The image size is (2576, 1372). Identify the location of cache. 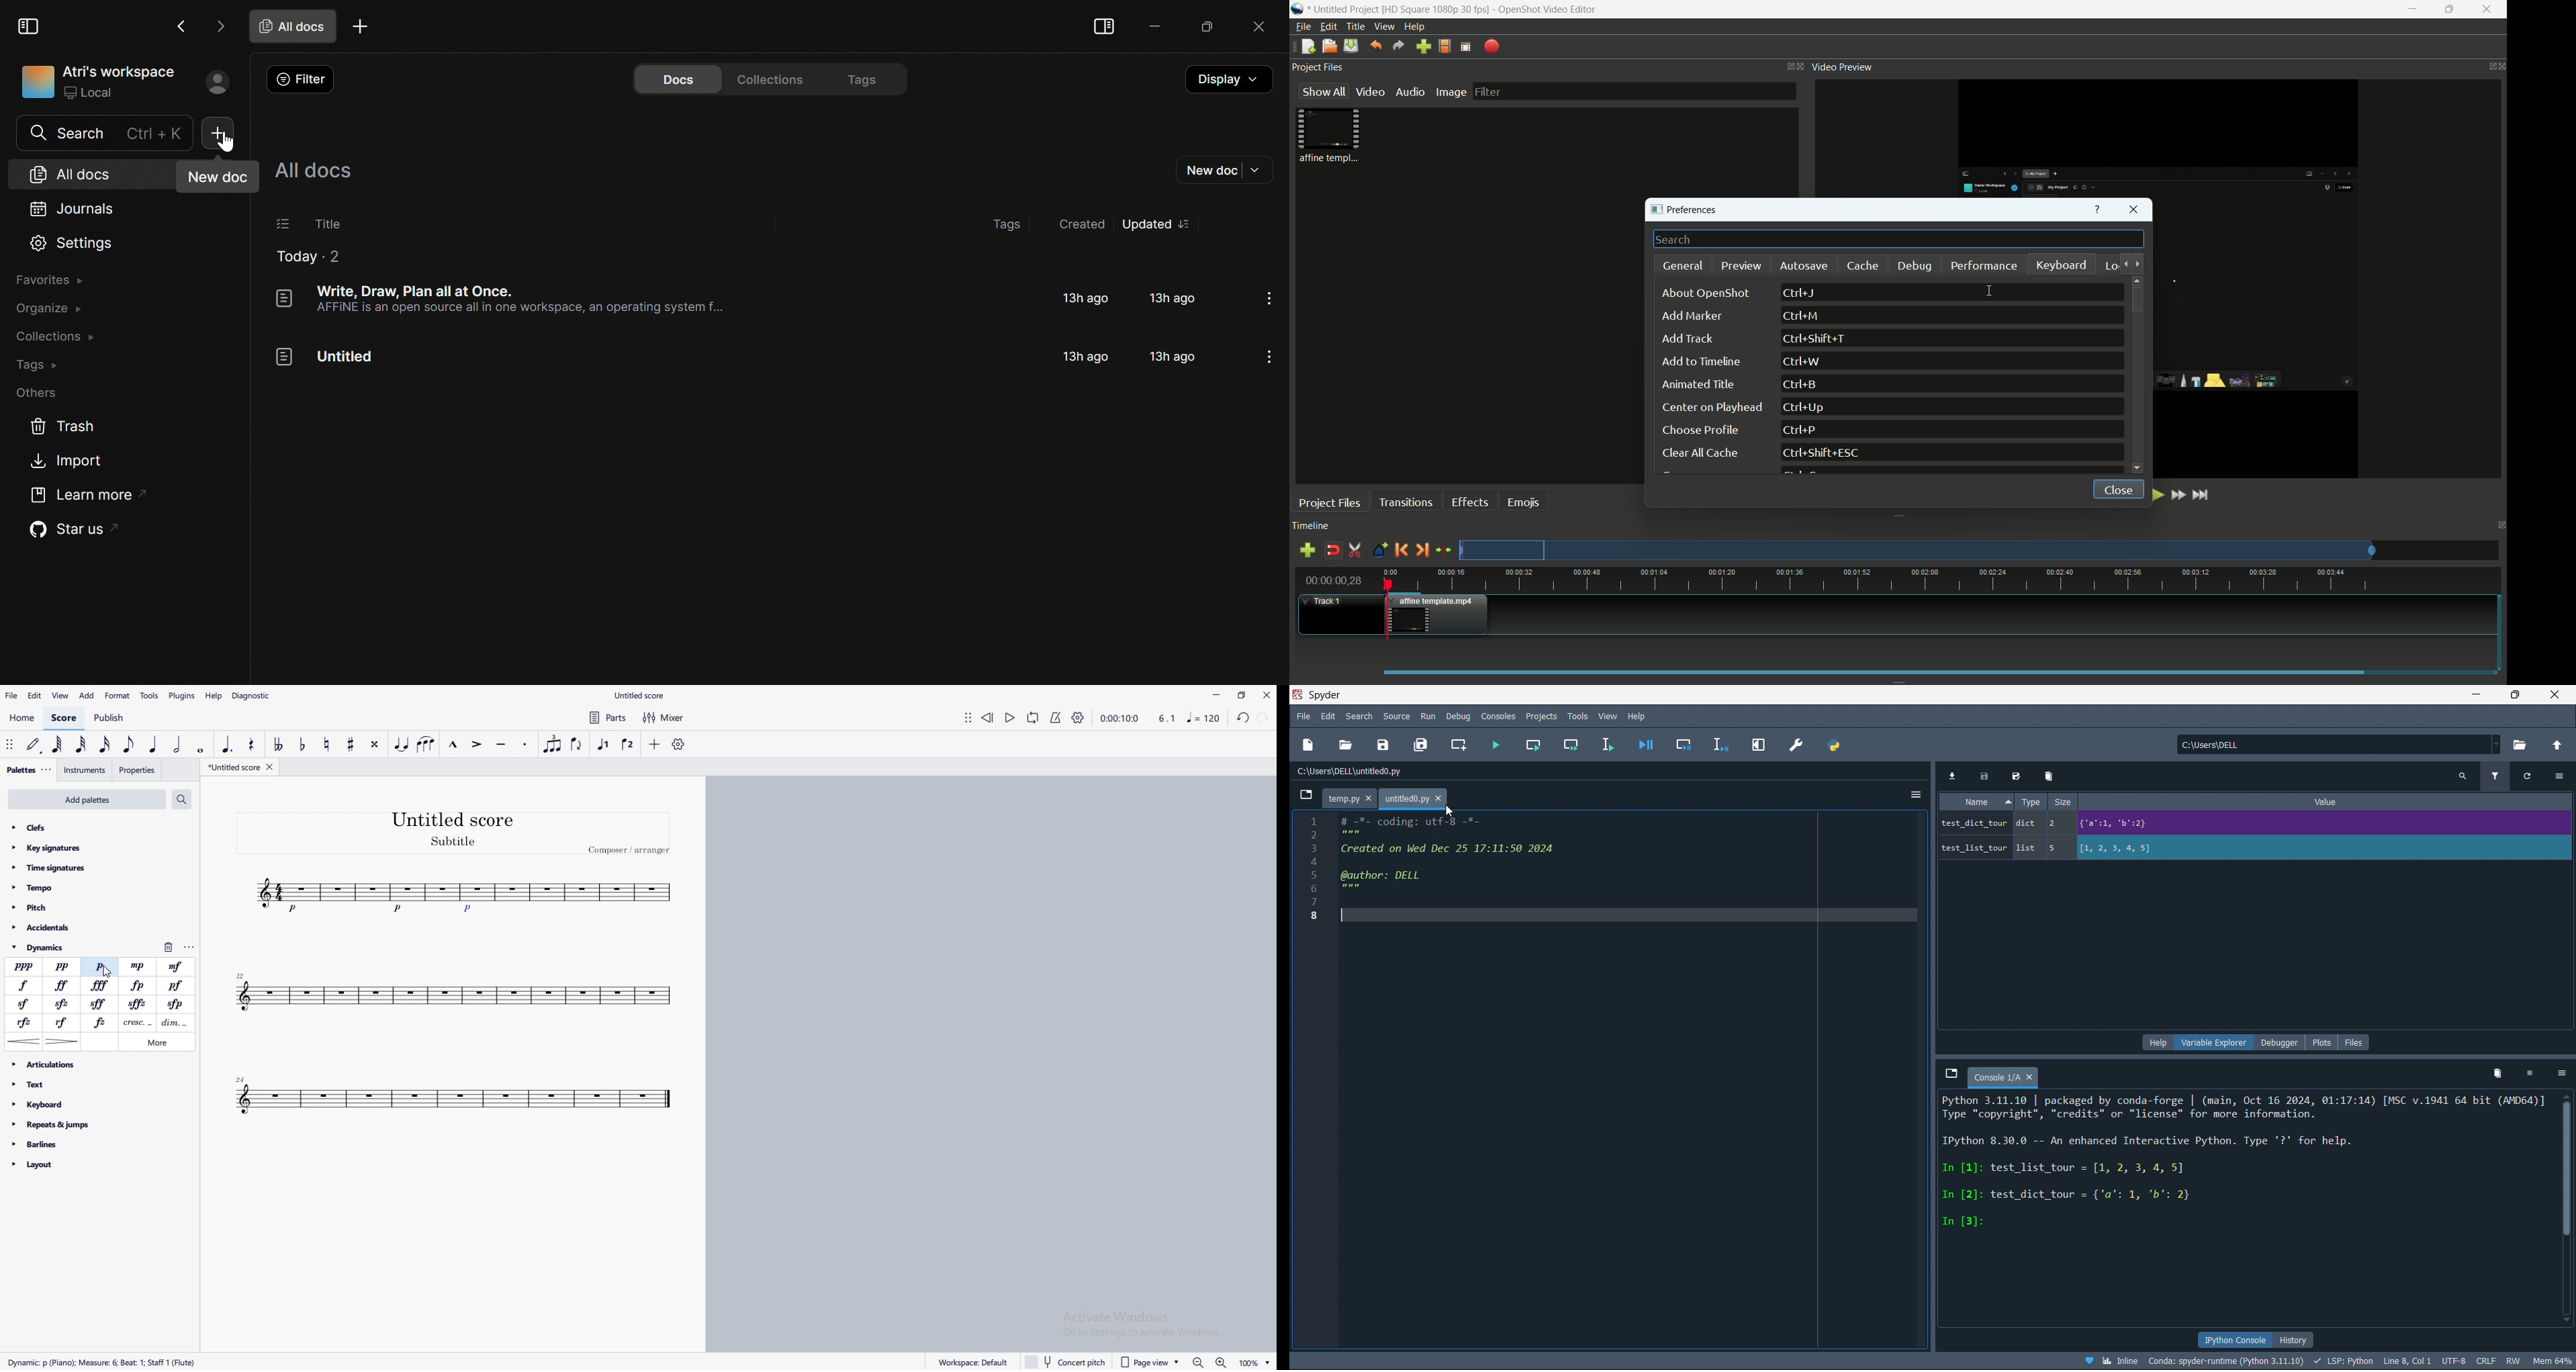
(1863, 266).